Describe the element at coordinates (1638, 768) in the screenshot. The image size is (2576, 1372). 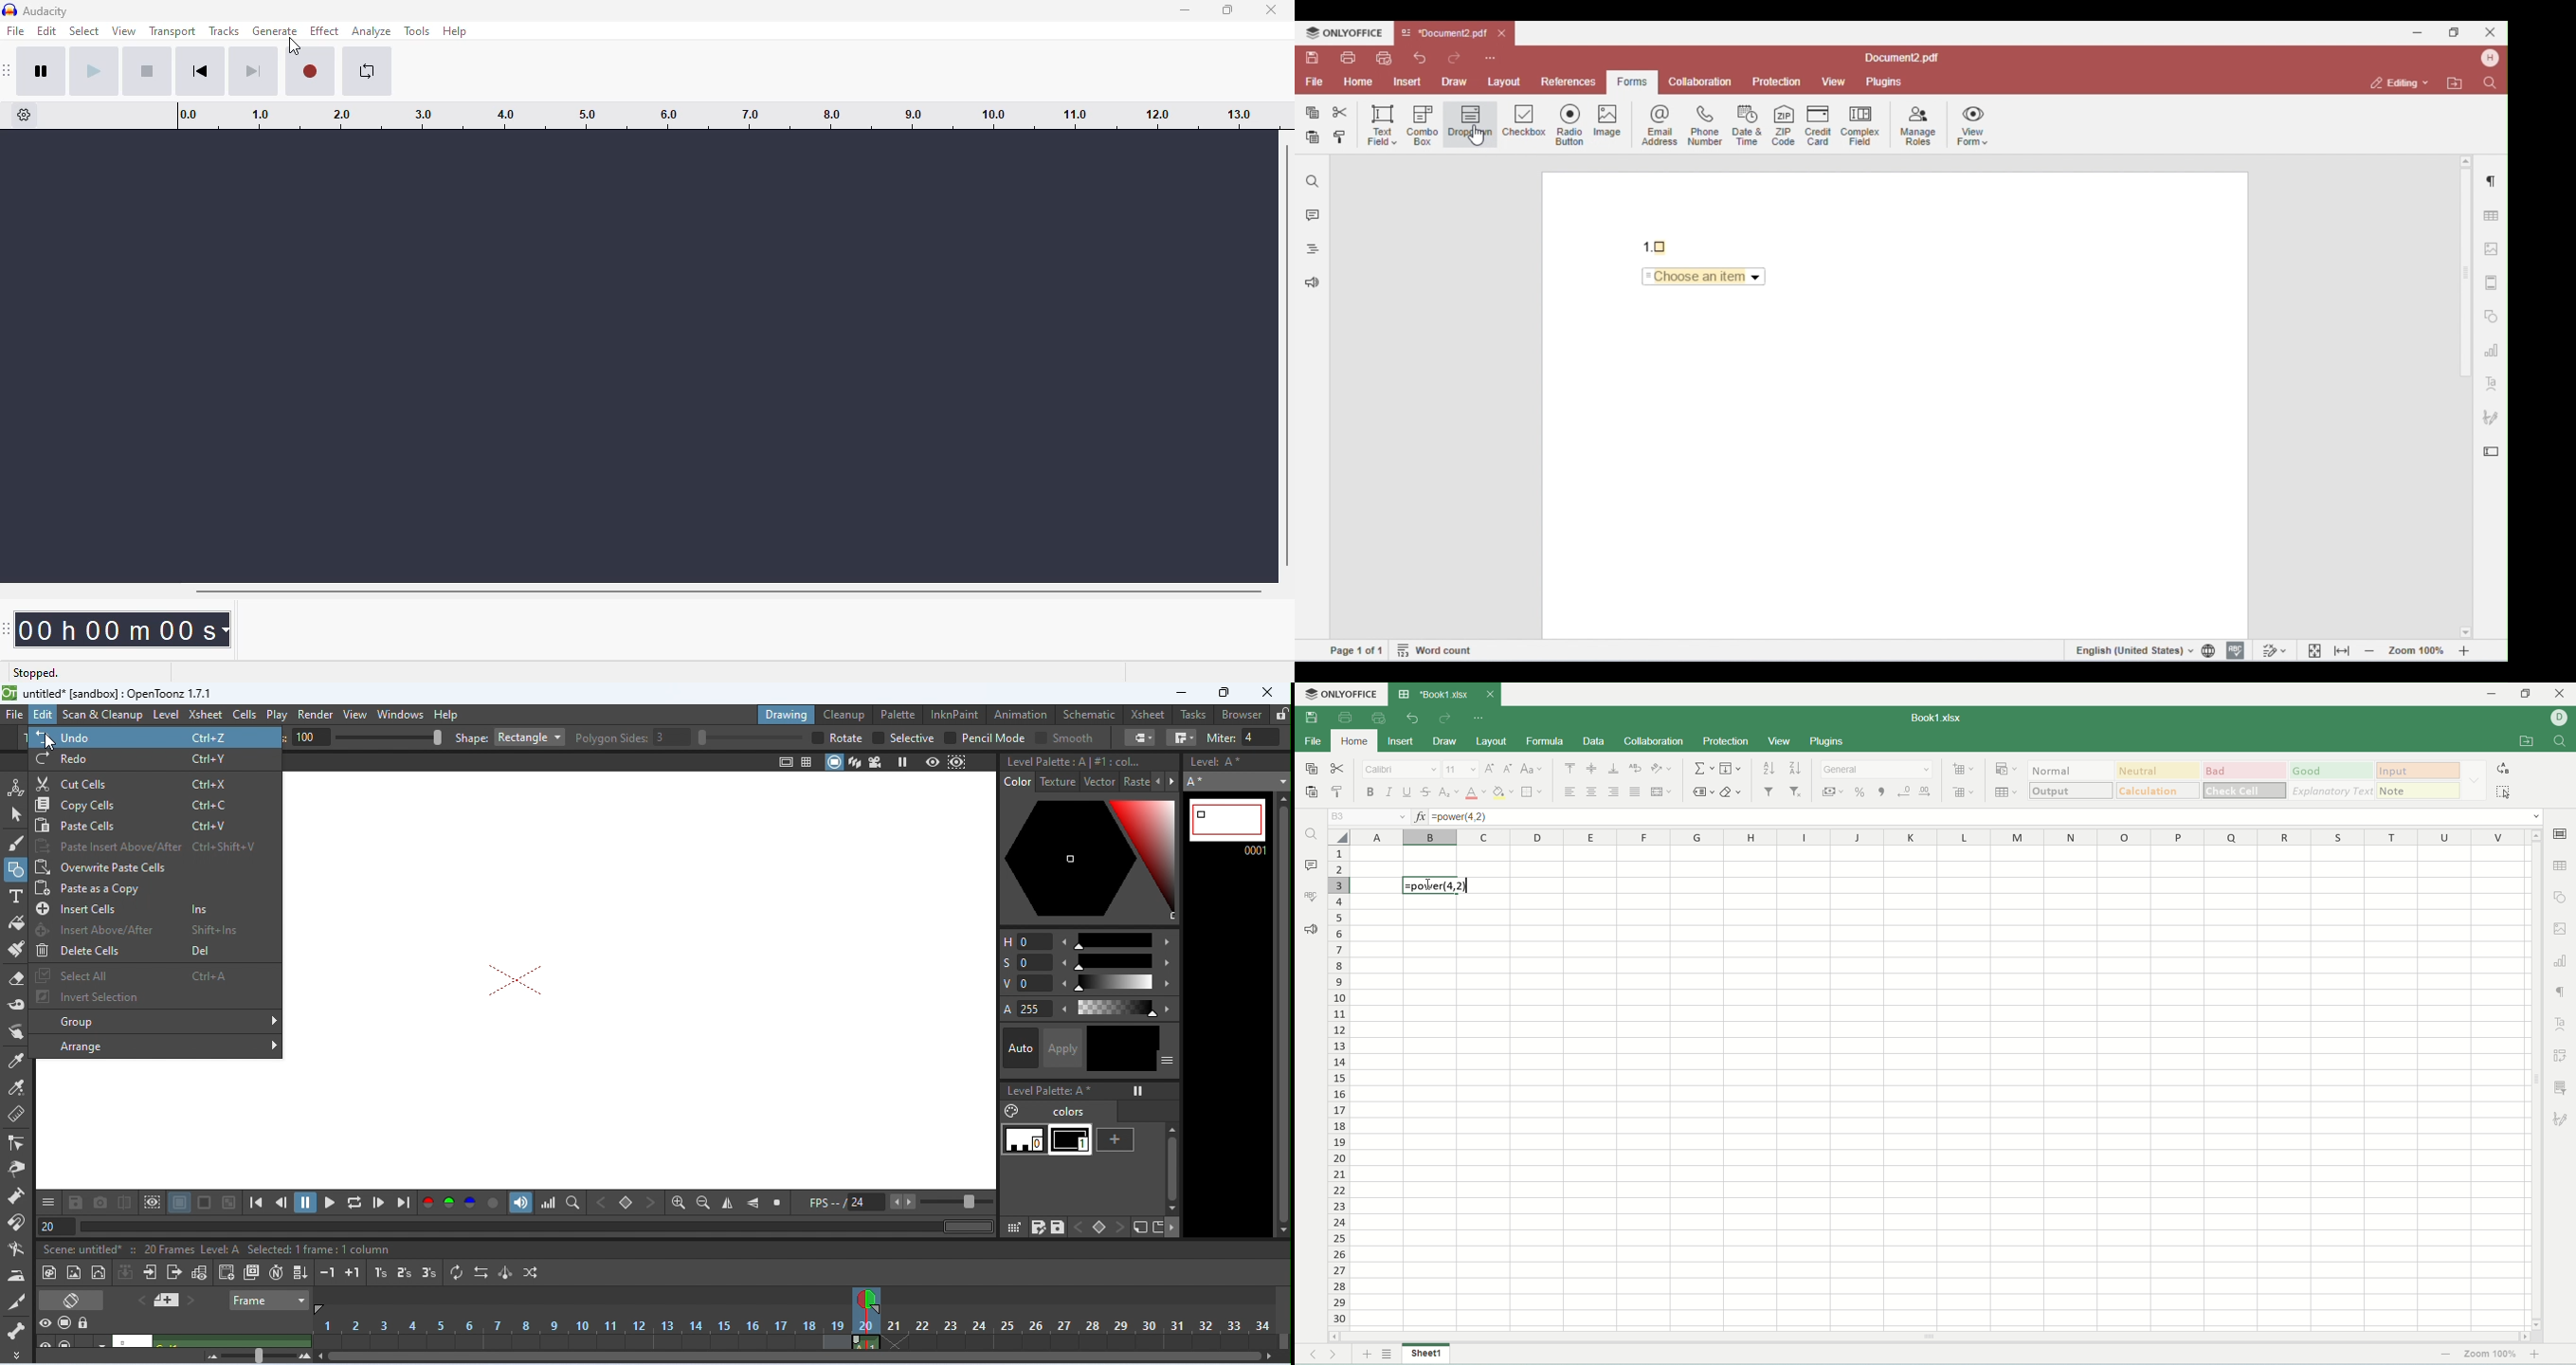
I see `wrap text` at that location.